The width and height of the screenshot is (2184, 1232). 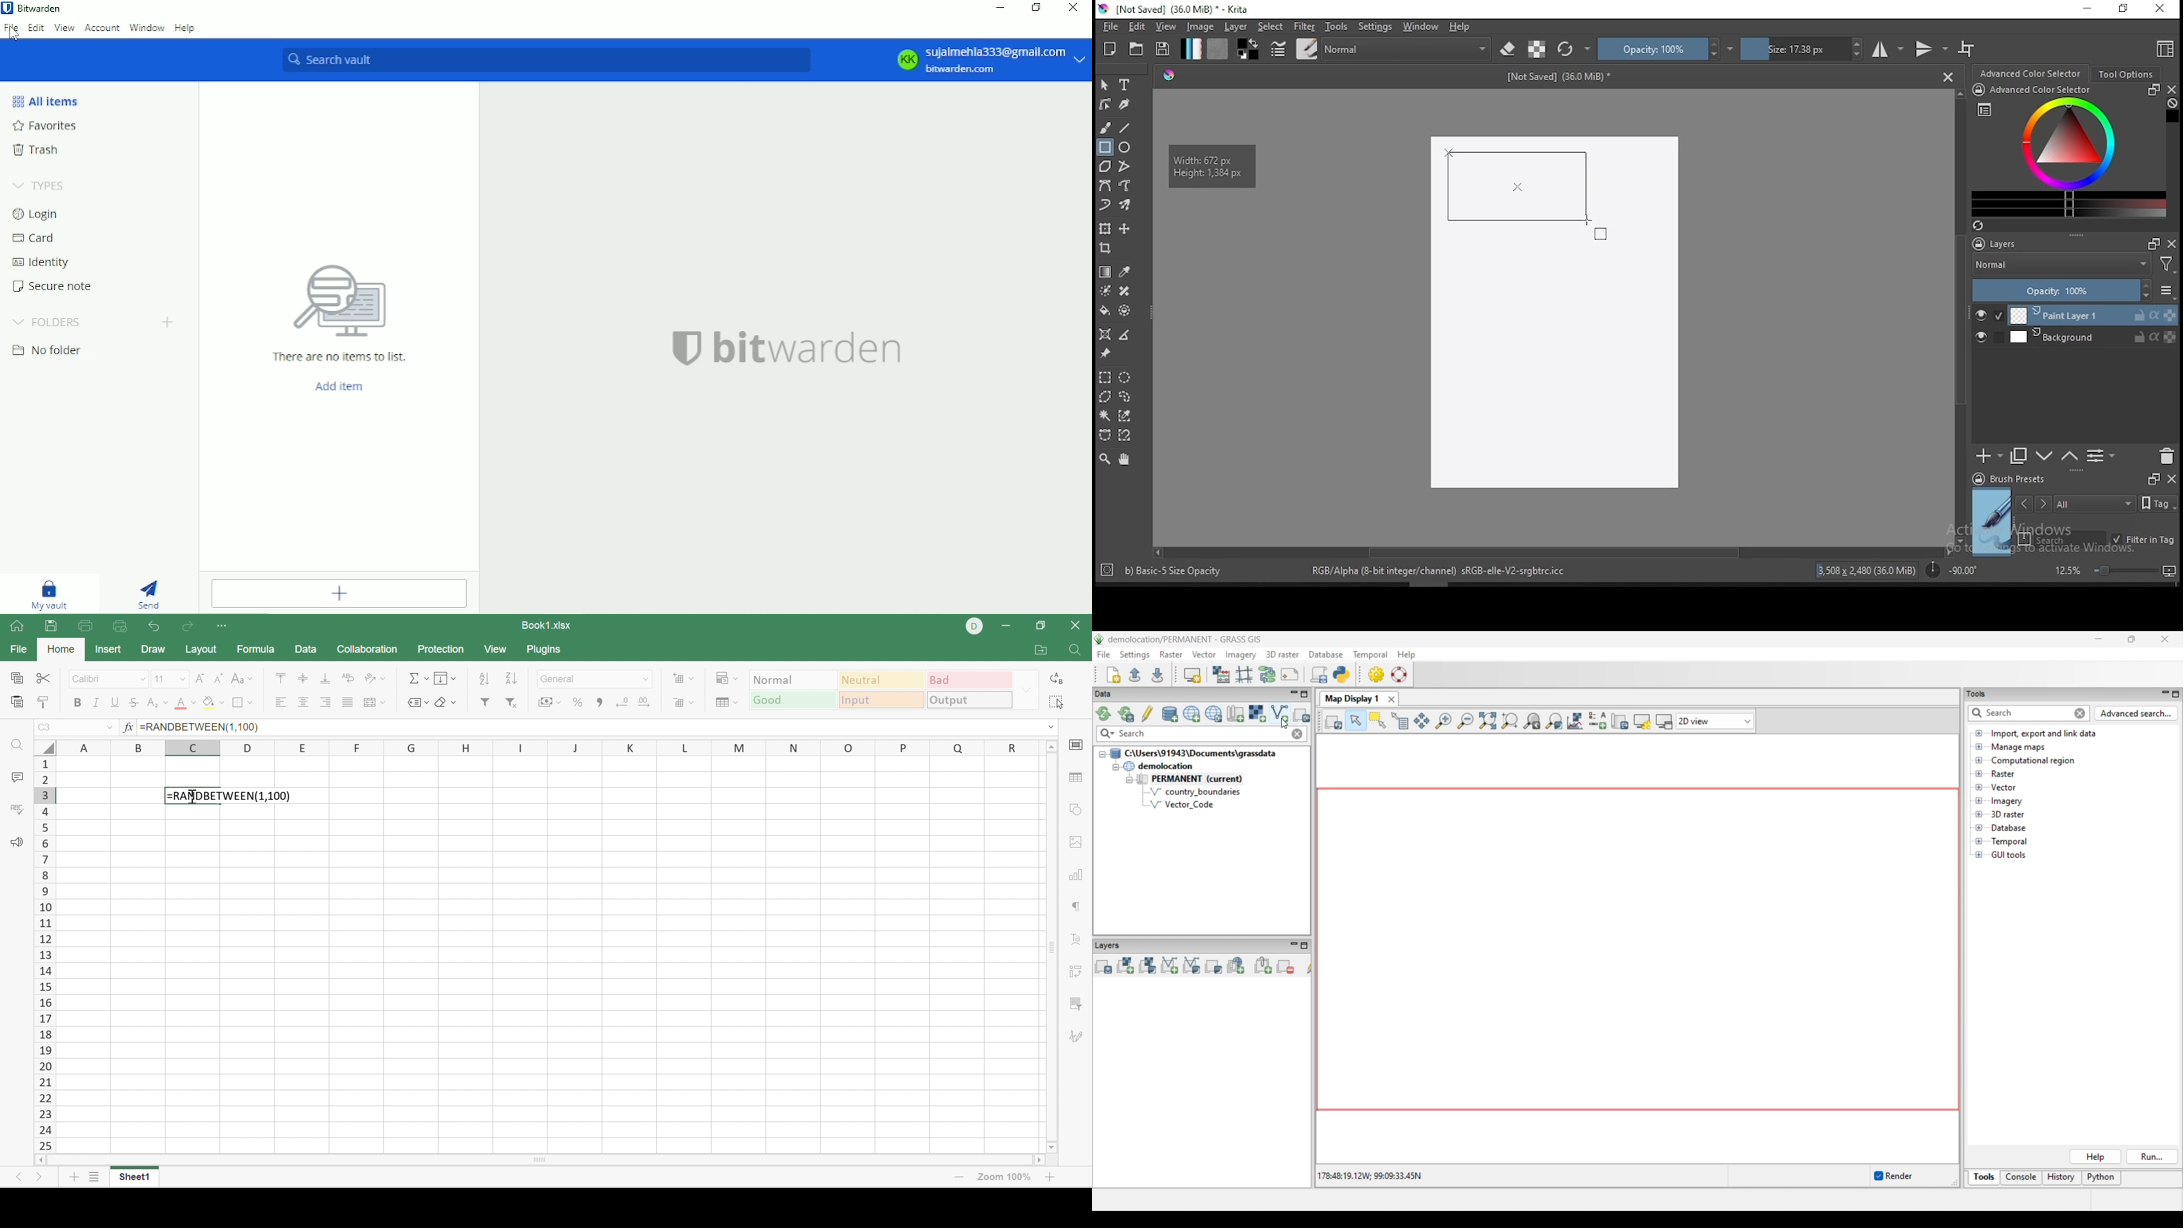 I want to click on gradient tool, so click(x=1106, y=272).